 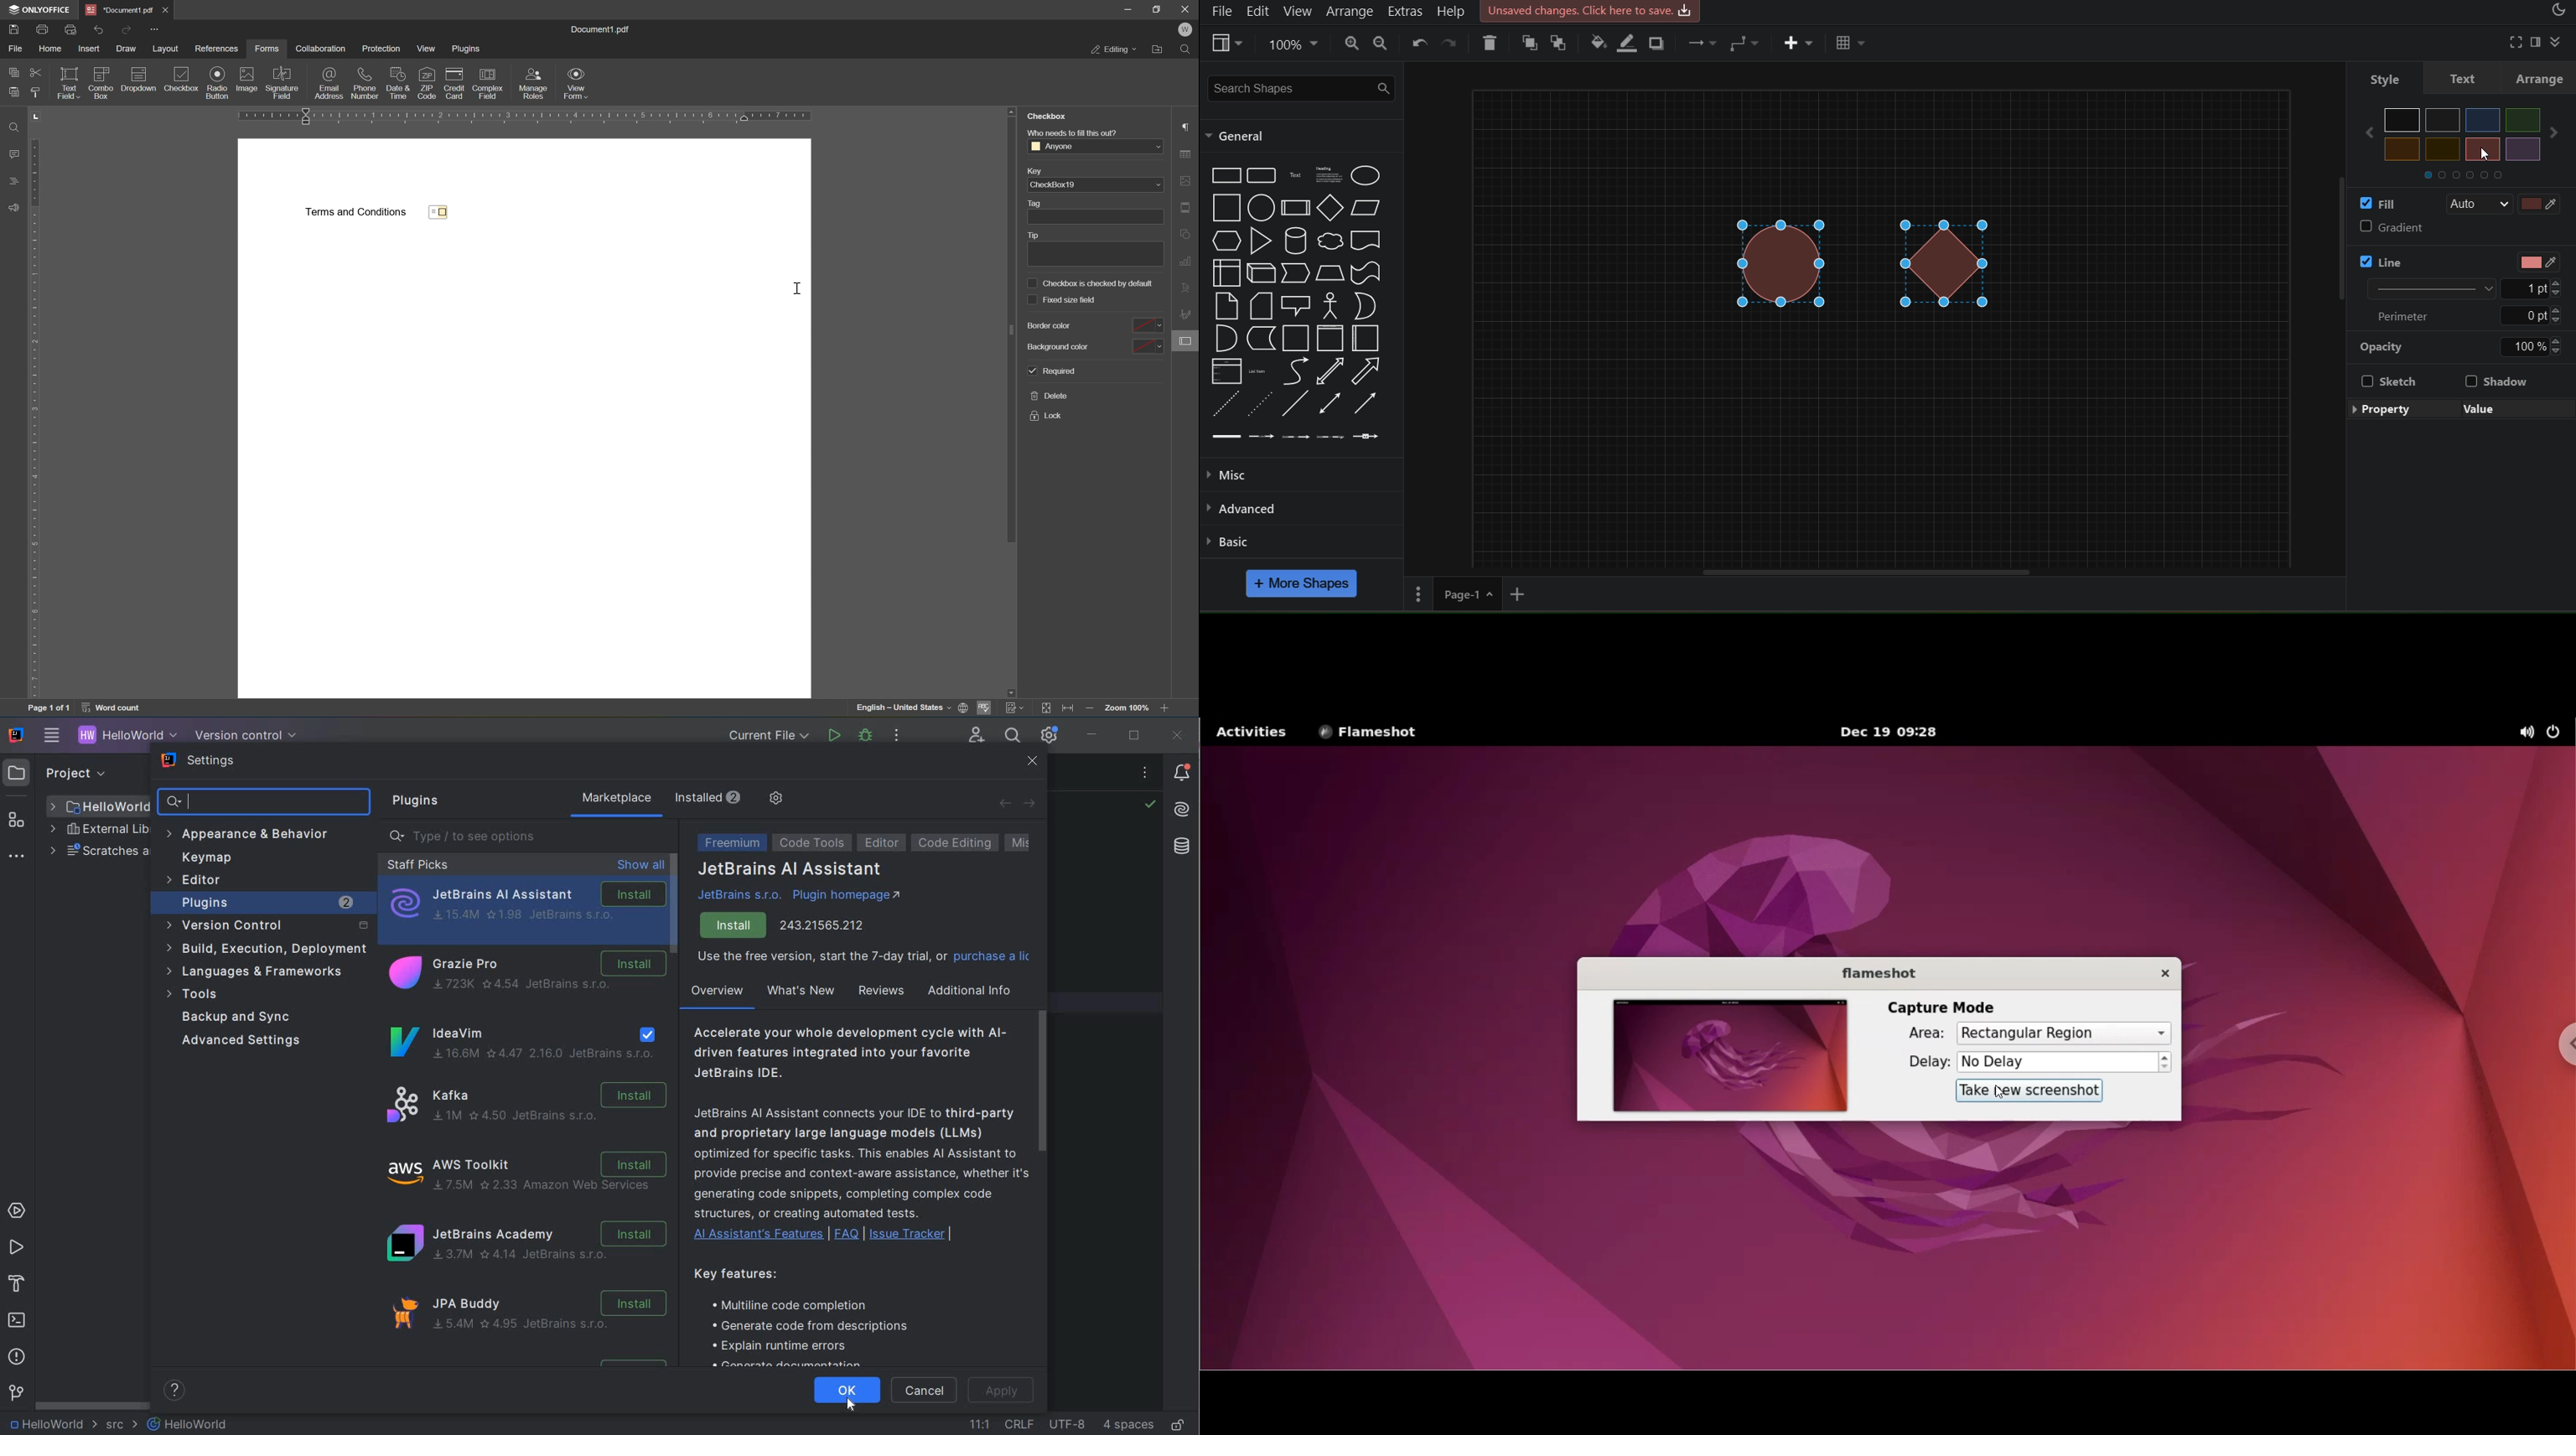 I want to click on List Item, so click(x=1258, y=369).